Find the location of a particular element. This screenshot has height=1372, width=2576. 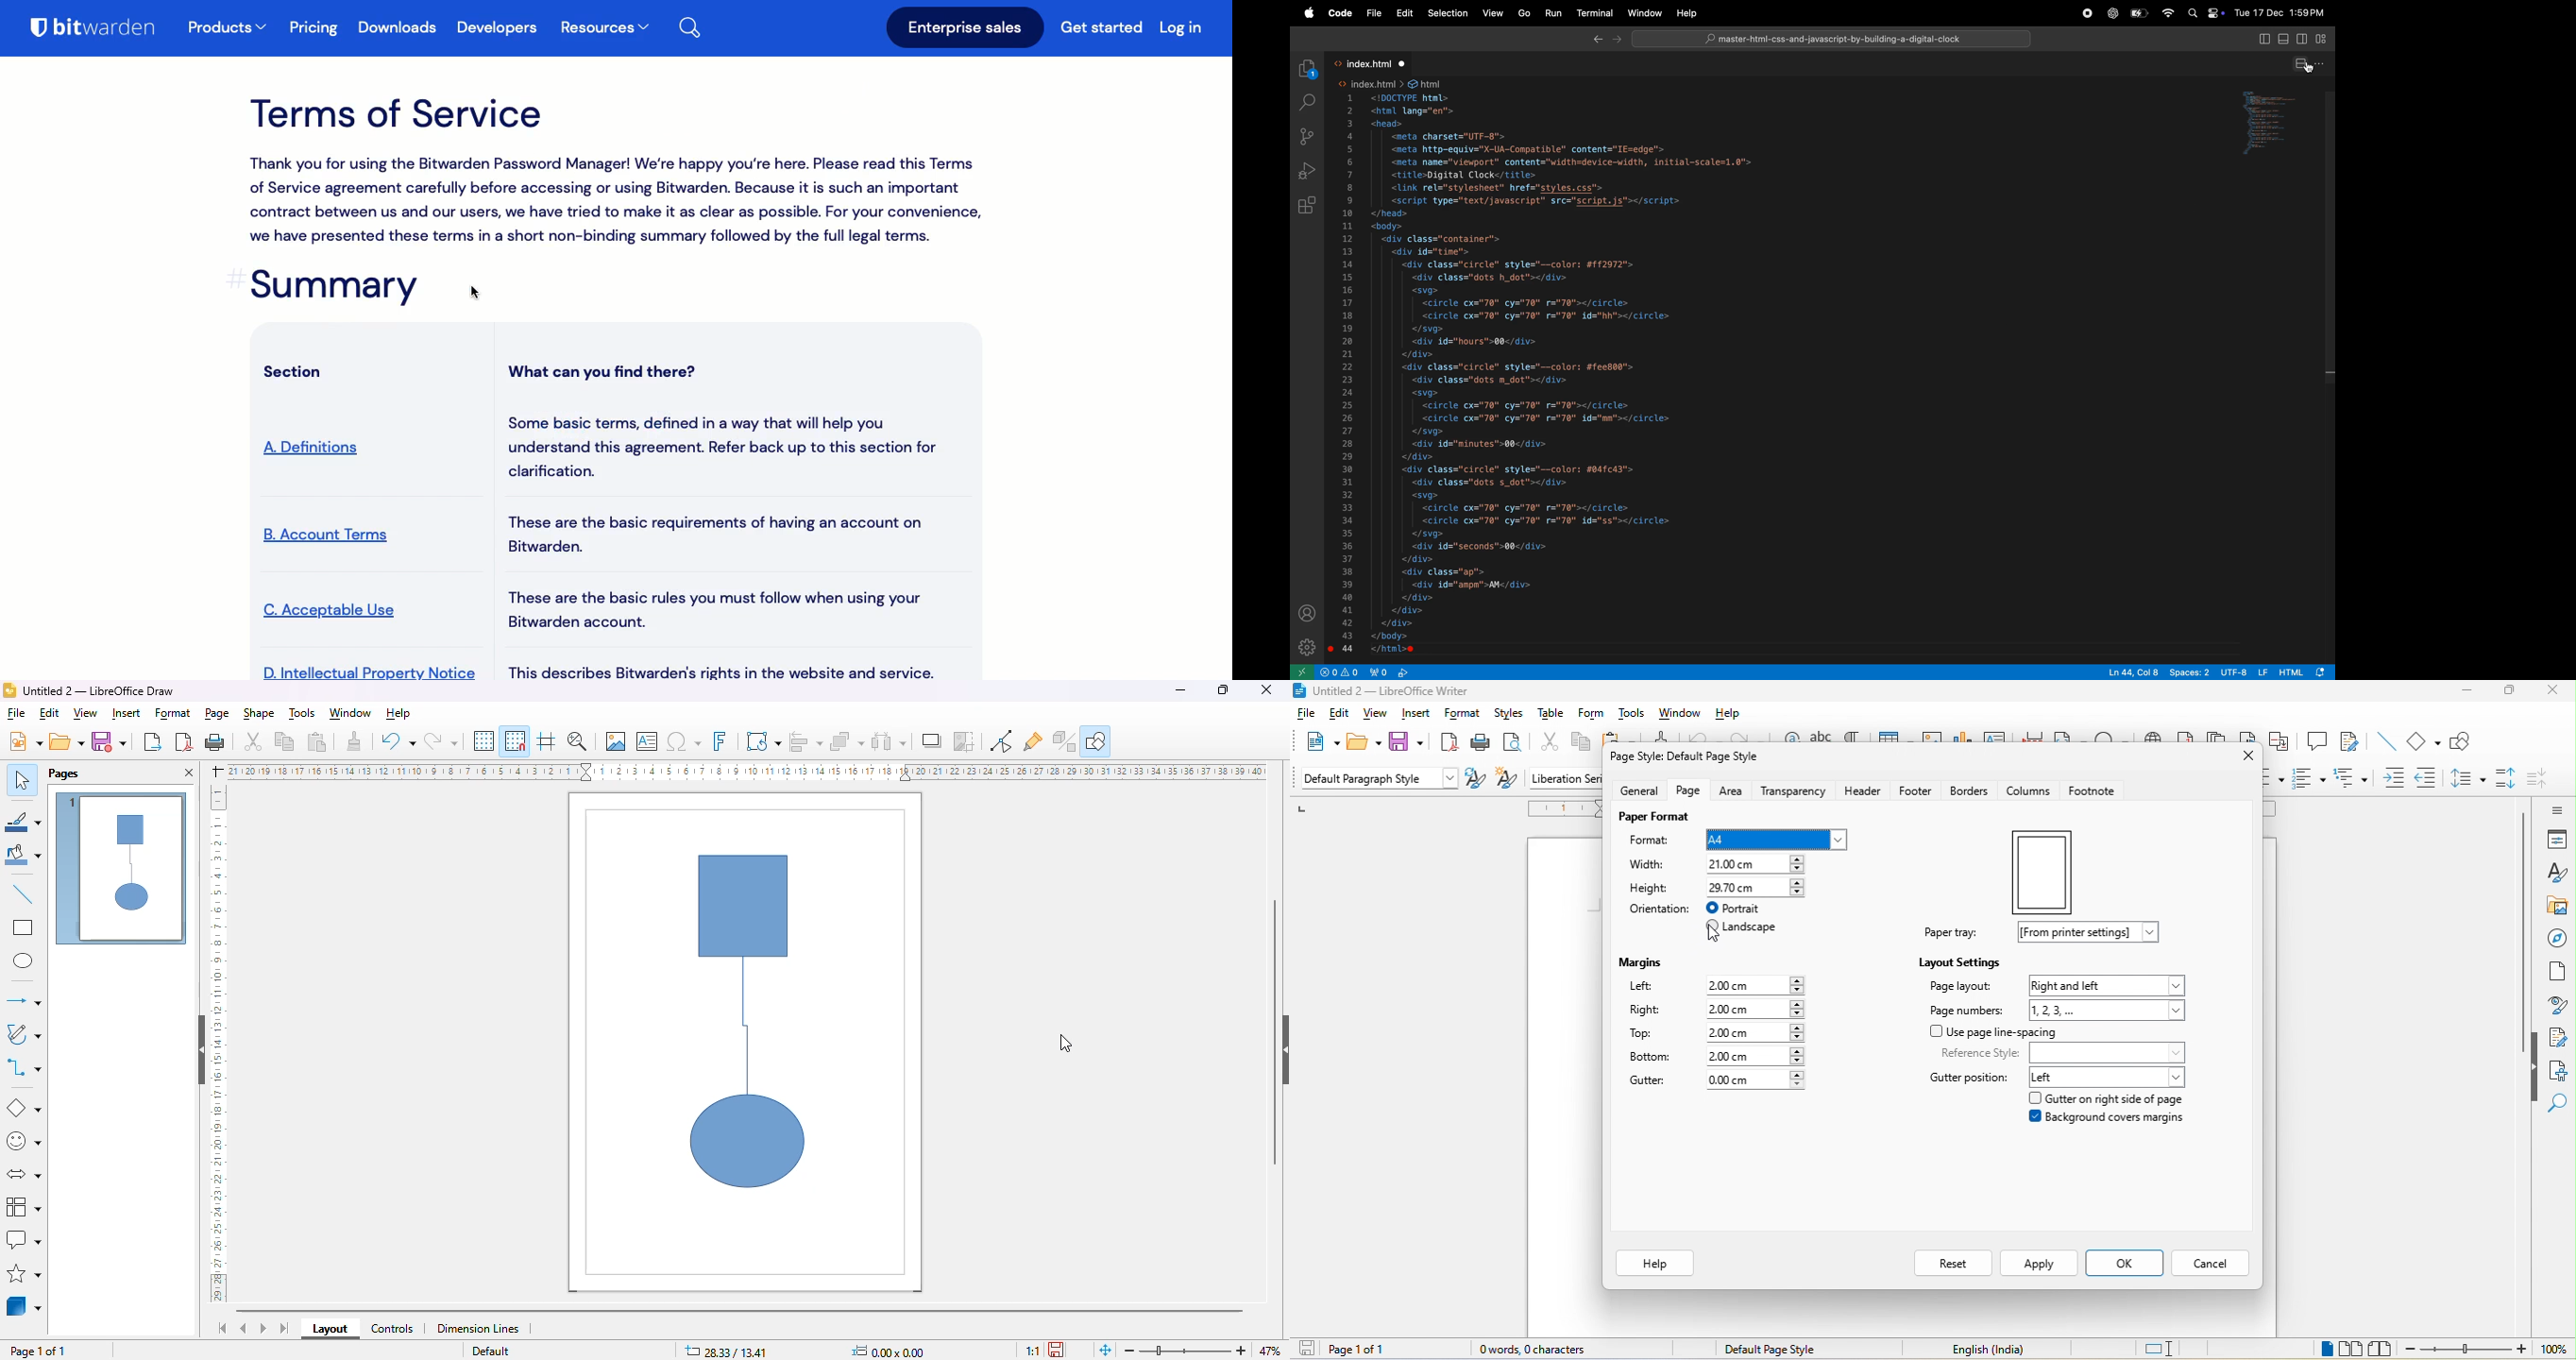

gallery art is located at coordinates (2556, 907).